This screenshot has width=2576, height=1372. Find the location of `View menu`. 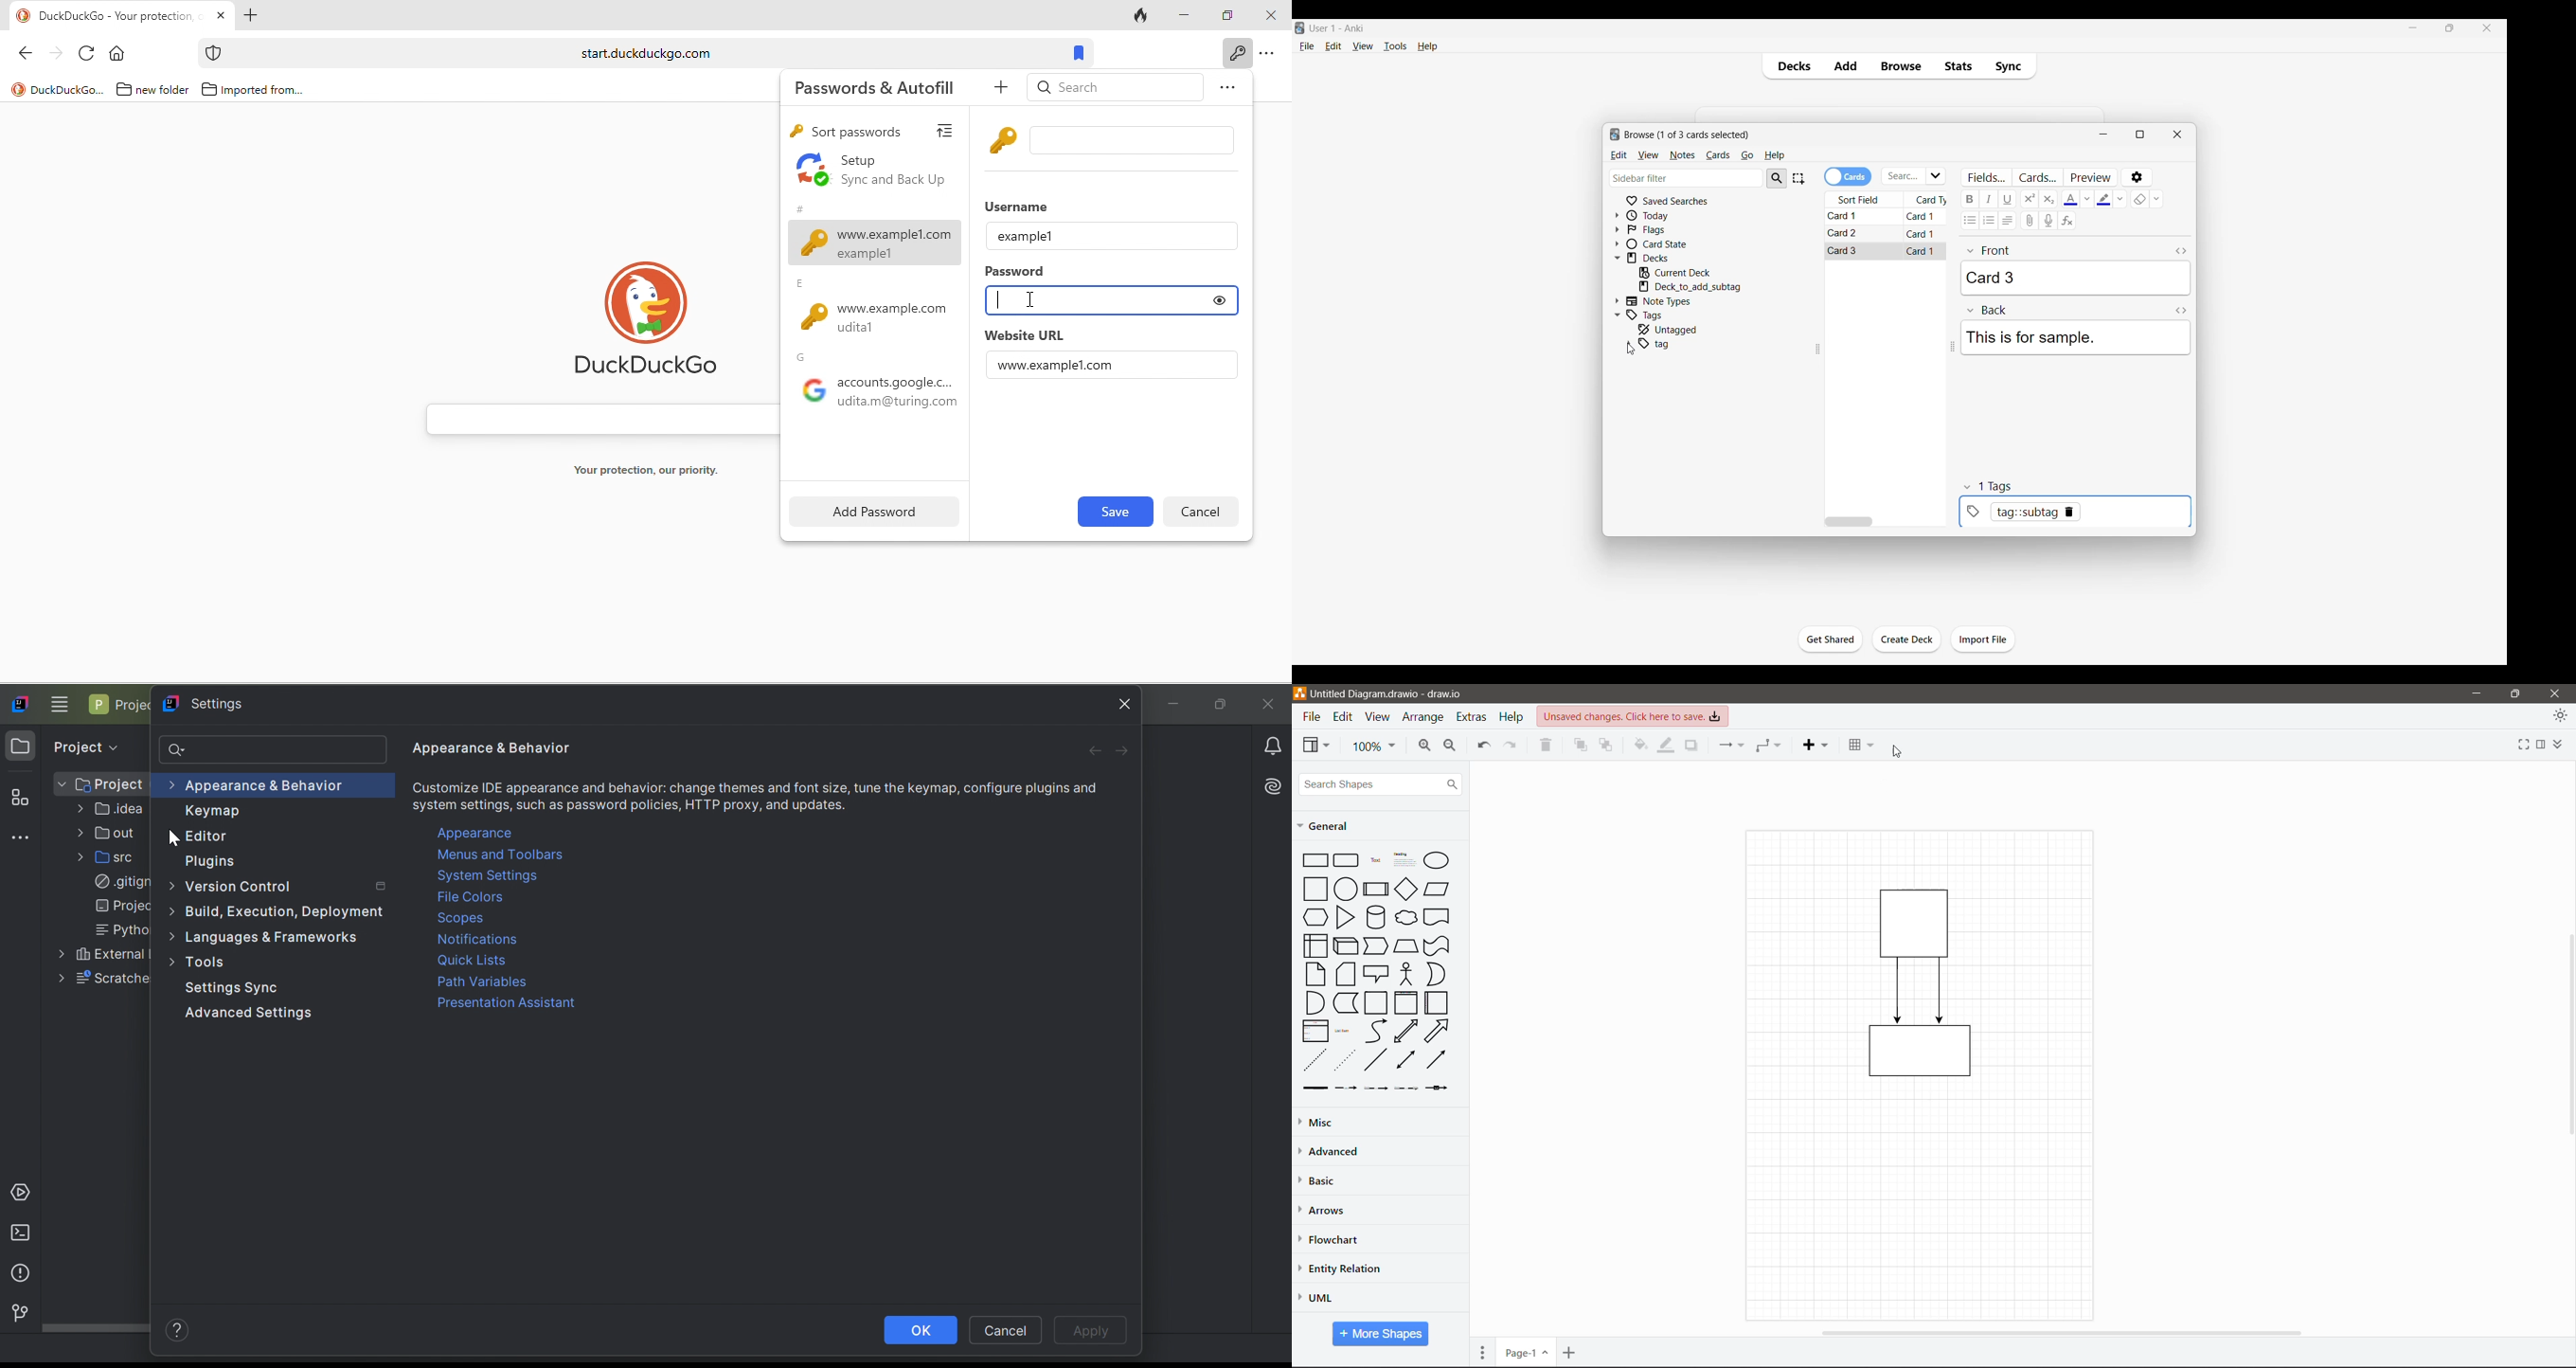

View menu is located at coordinates (1648, 156).